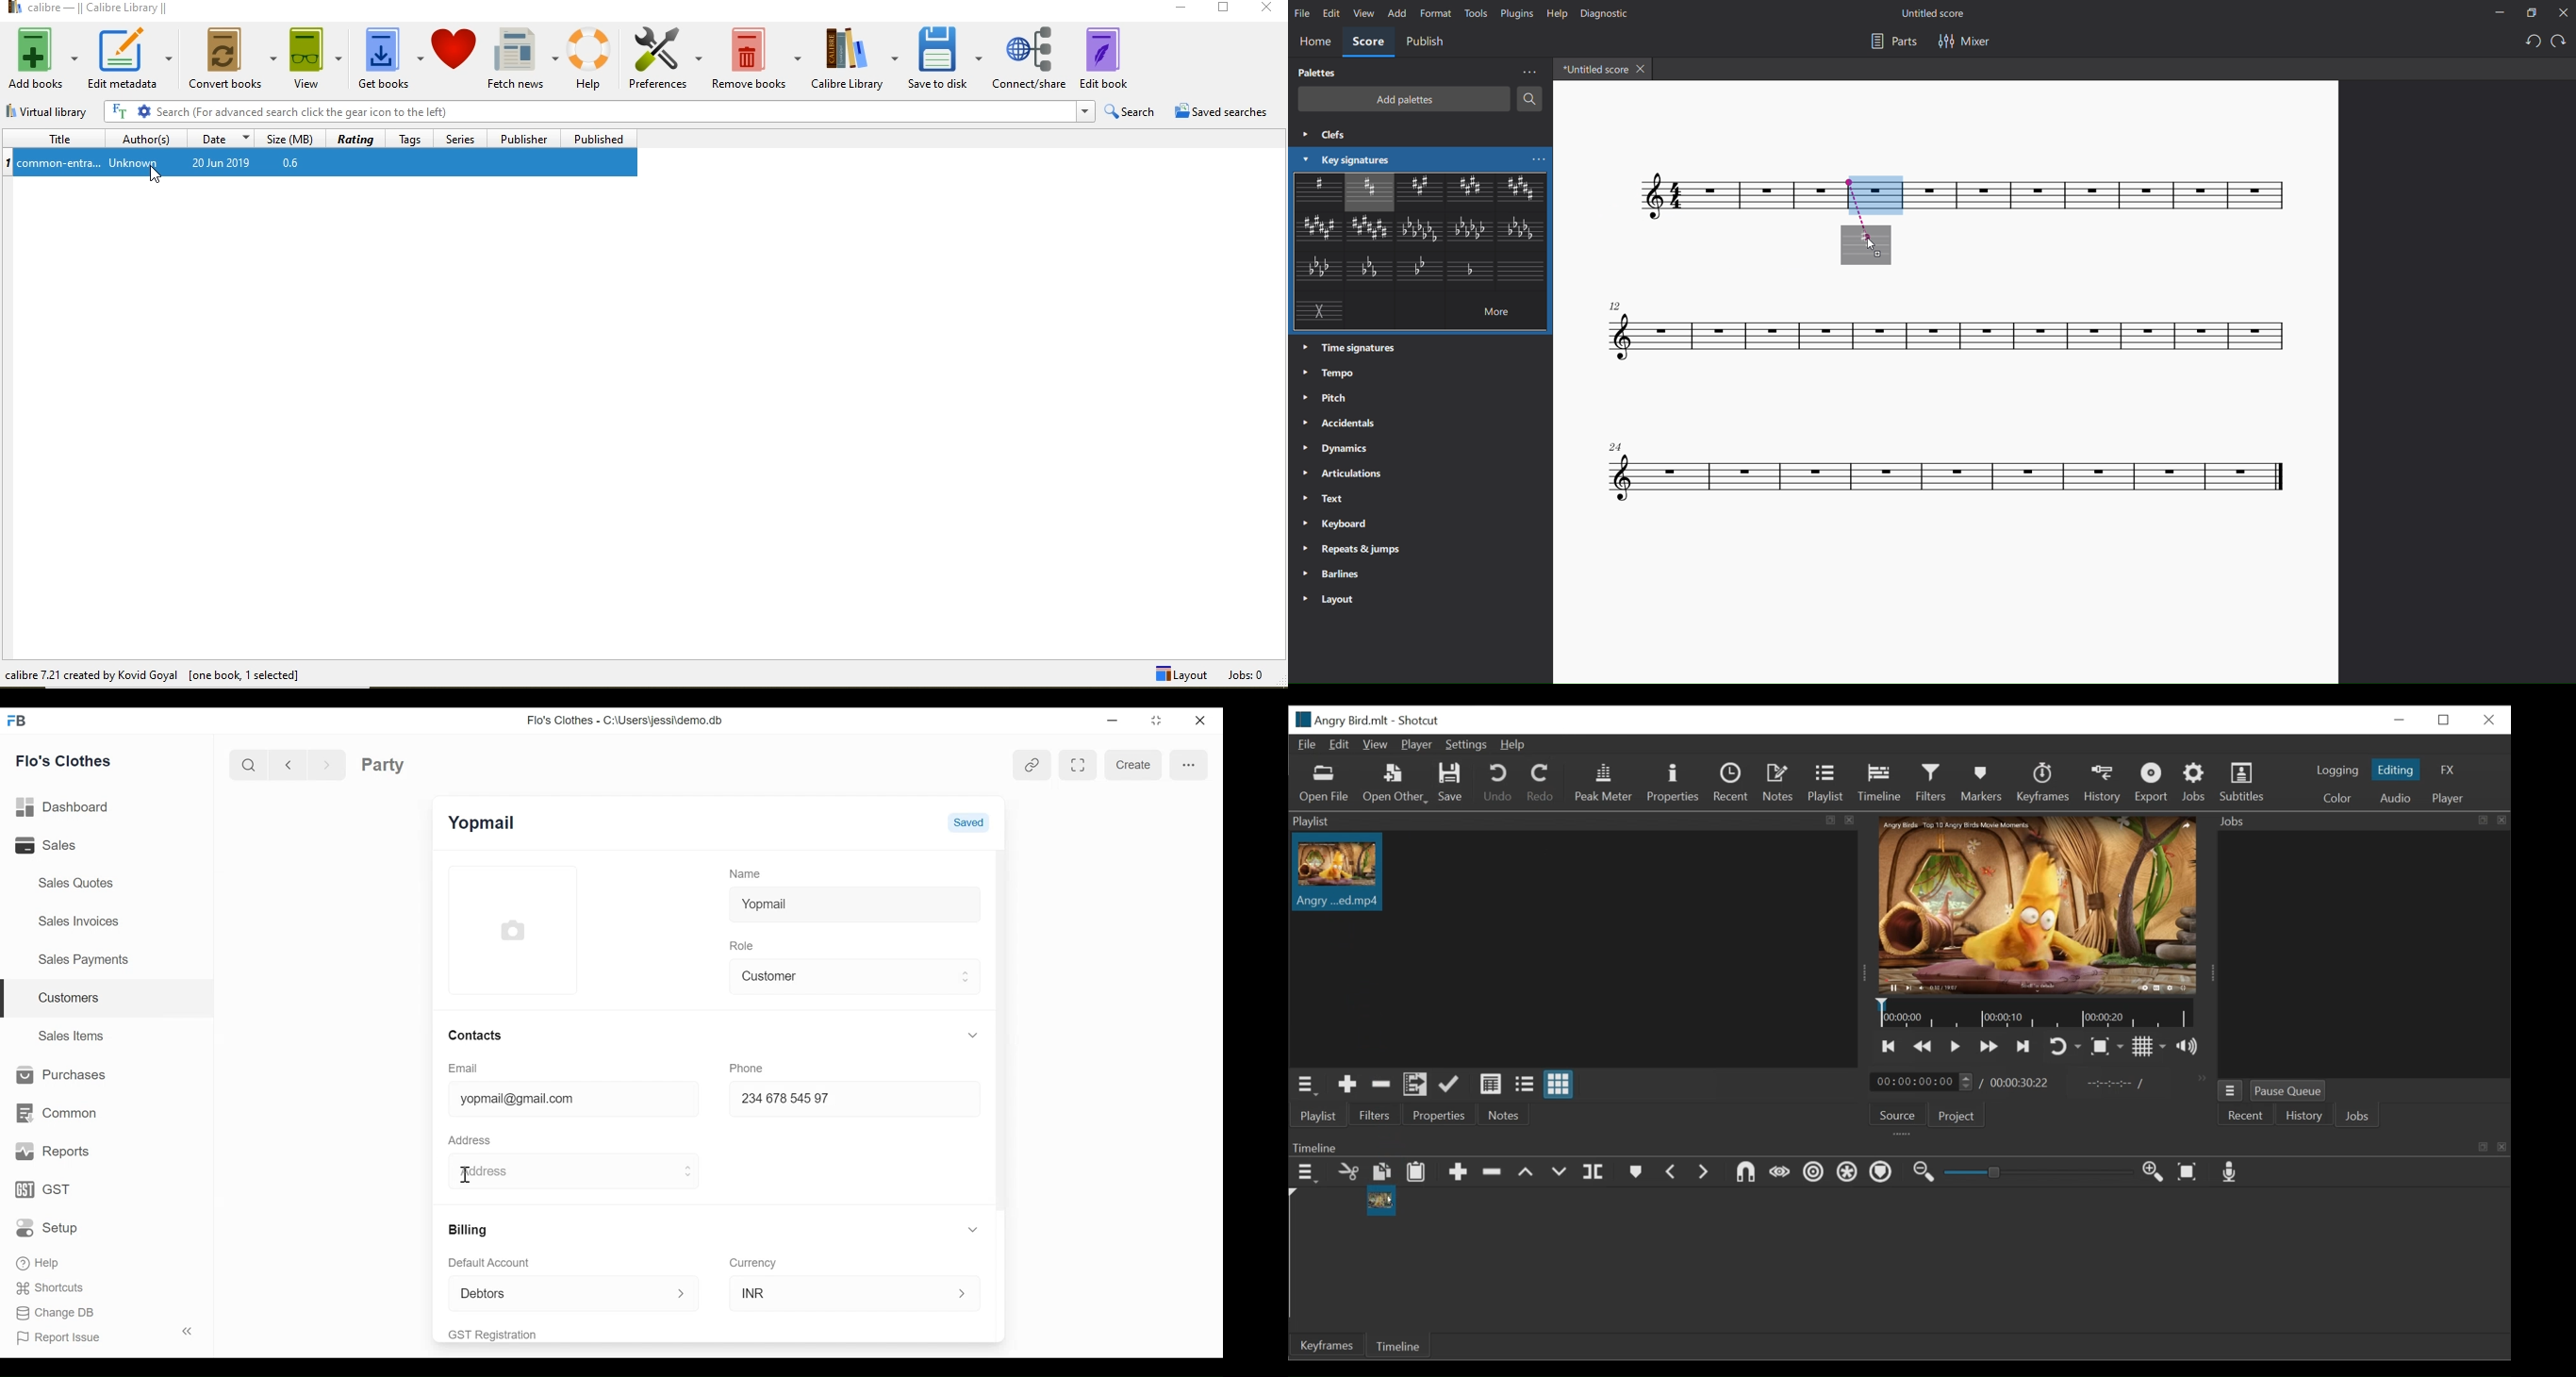  Describe the element at coordinates (327, 763) in the screenshot. I see `Navigate Forward` at that location.